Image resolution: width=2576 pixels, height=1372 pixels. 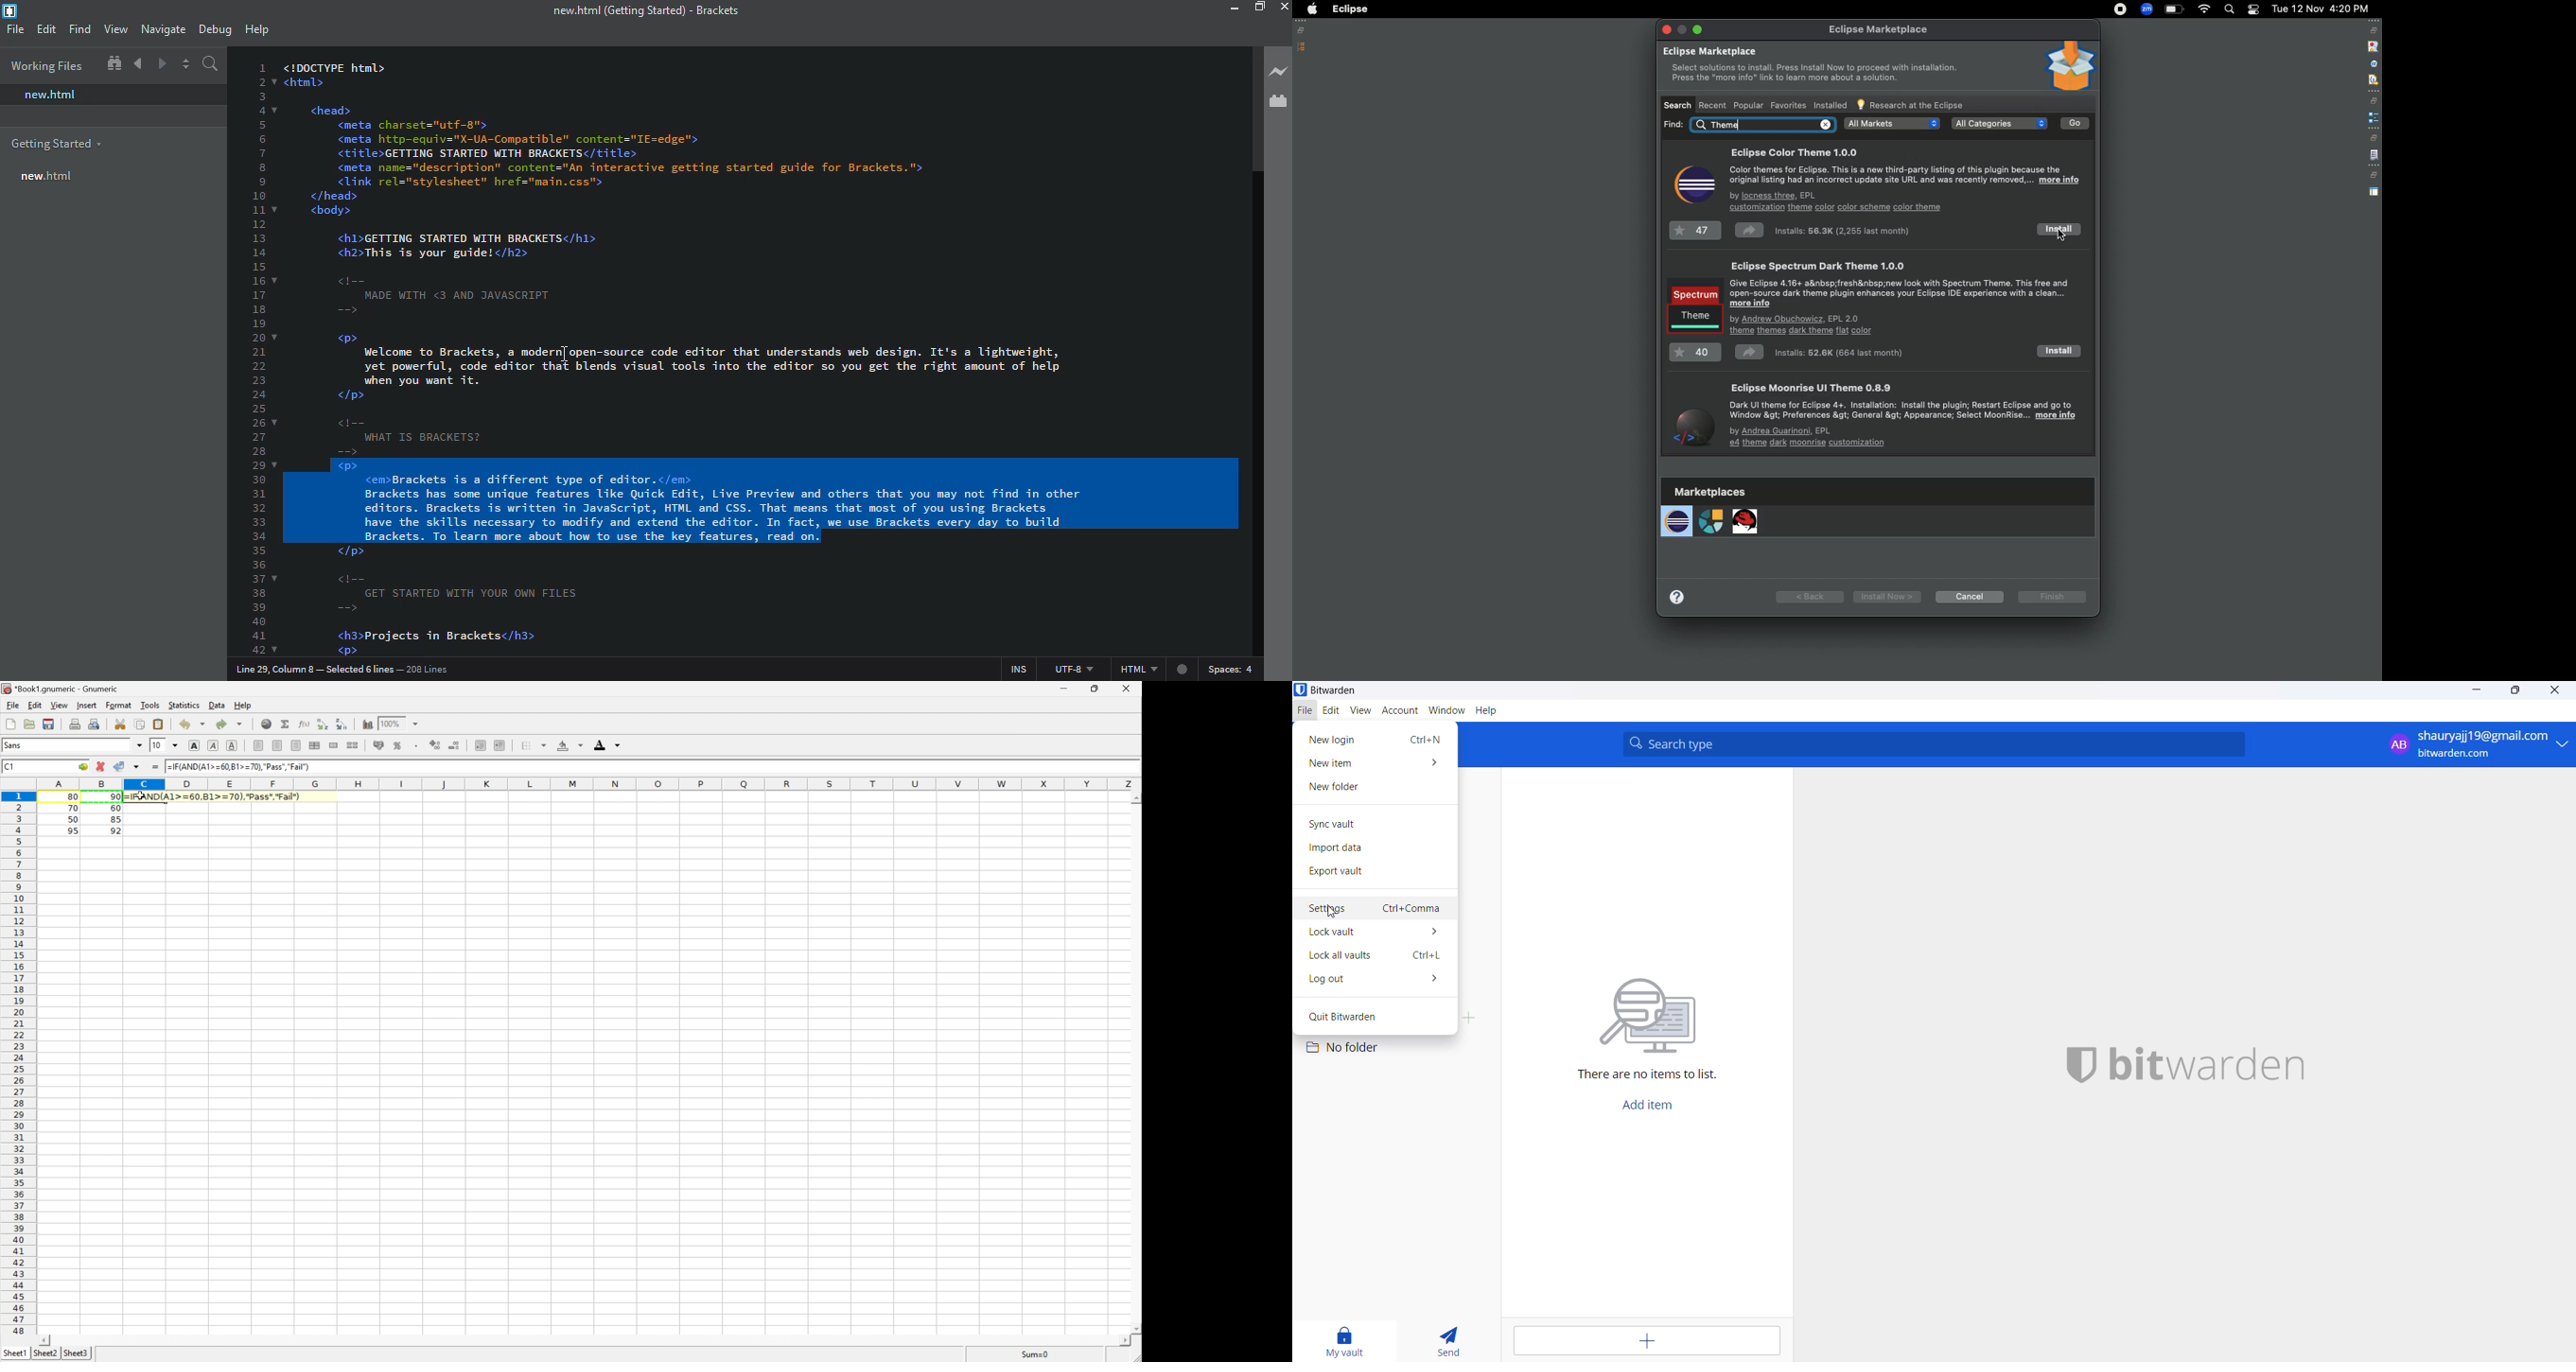 I want to click on Sans, so click(x=14, y=744).